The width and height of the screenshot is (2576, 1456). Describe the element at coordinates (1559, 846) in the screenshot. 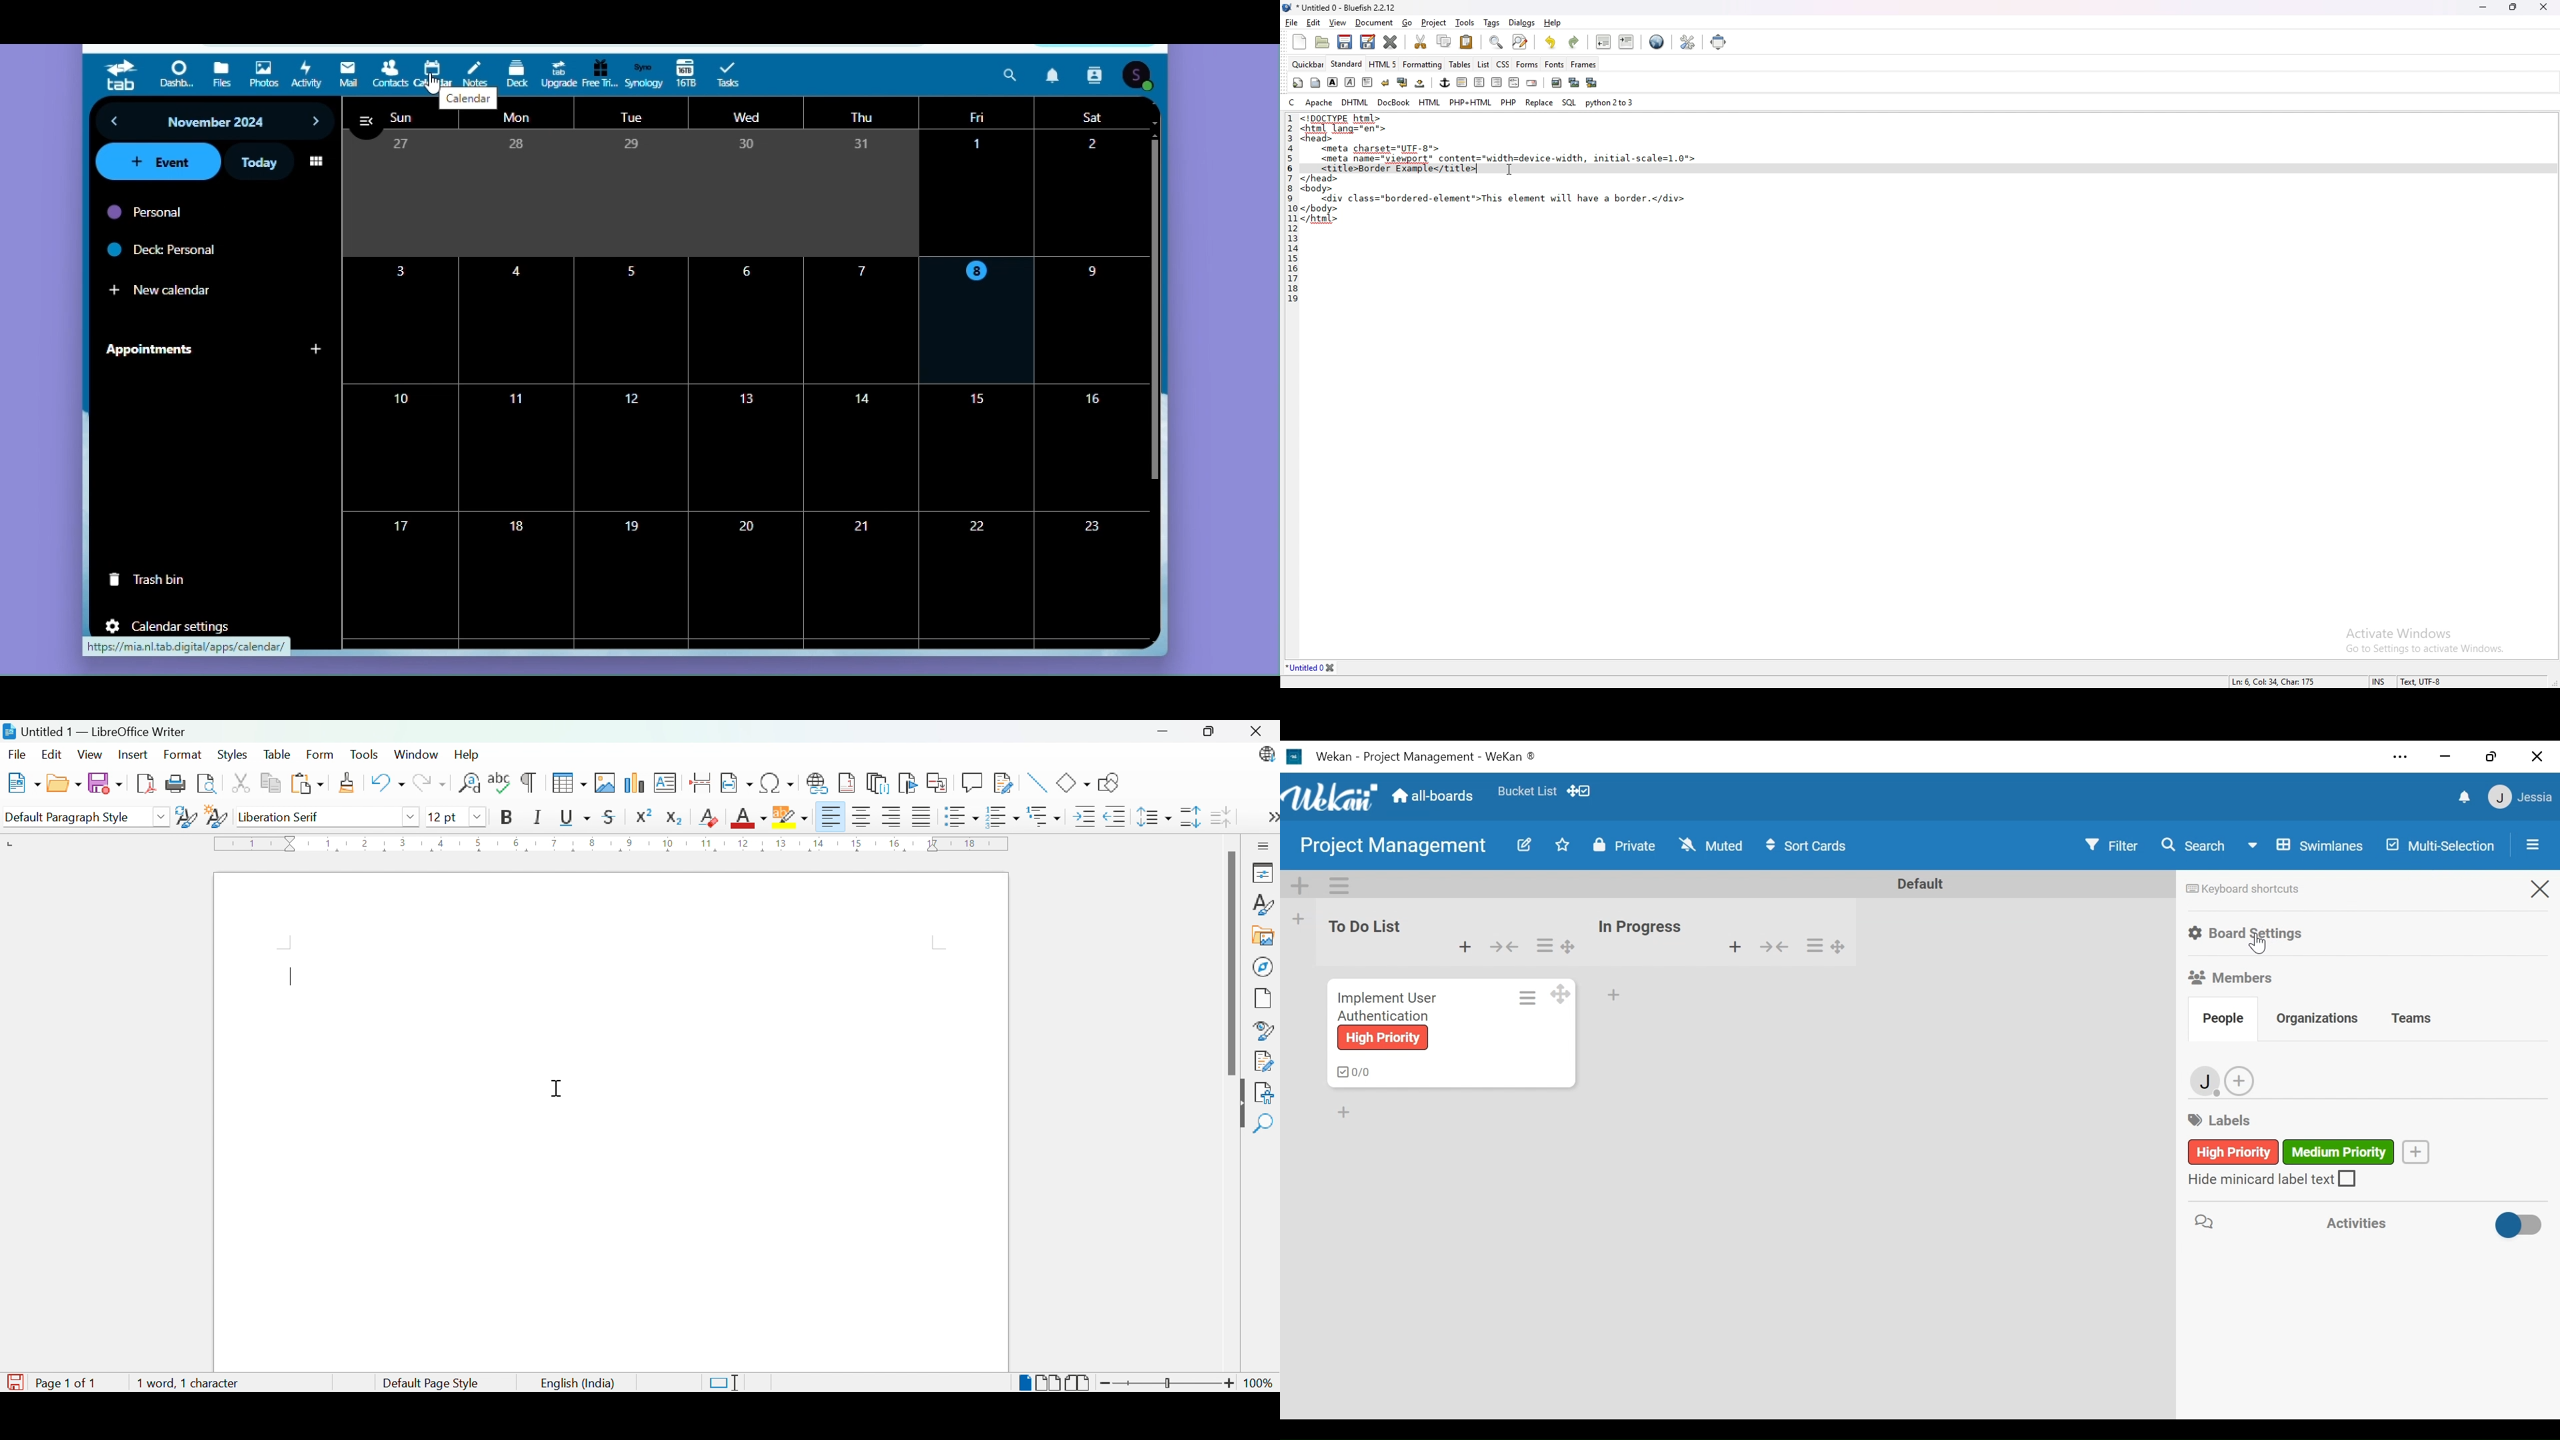

I see `Toggle Favorite` at that location.